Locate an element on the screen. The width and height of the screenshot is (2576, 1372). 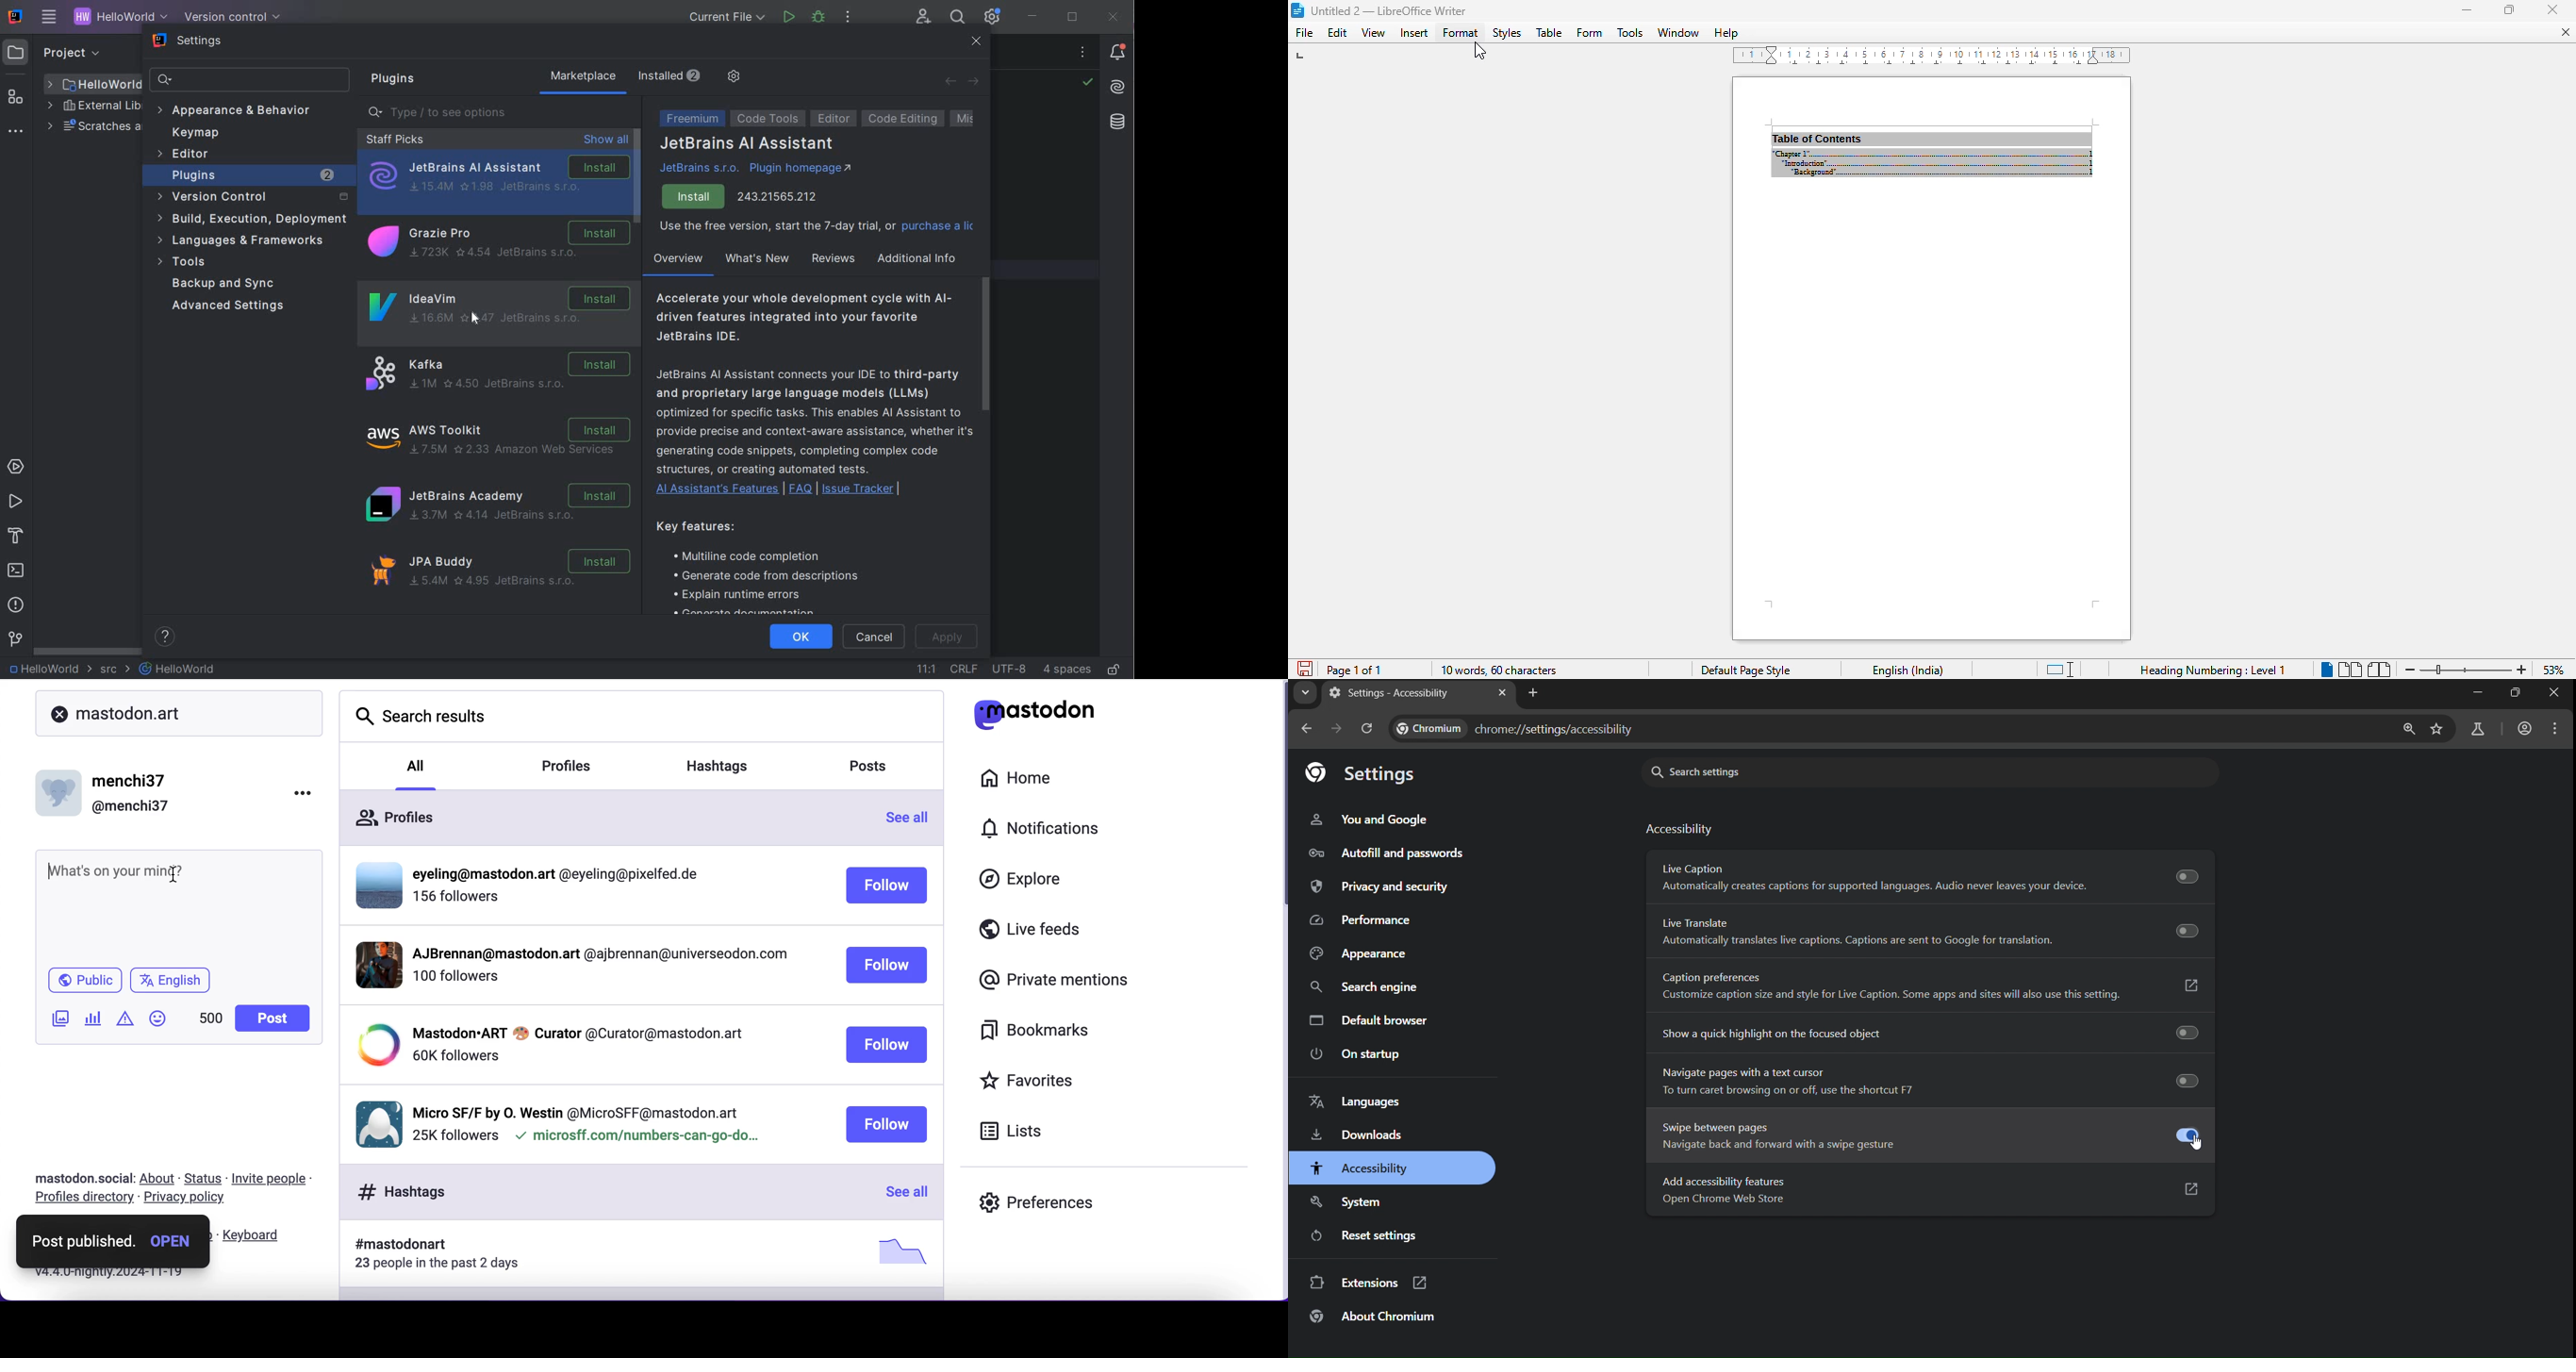
accessibility is located at coordinates (1682, 831).